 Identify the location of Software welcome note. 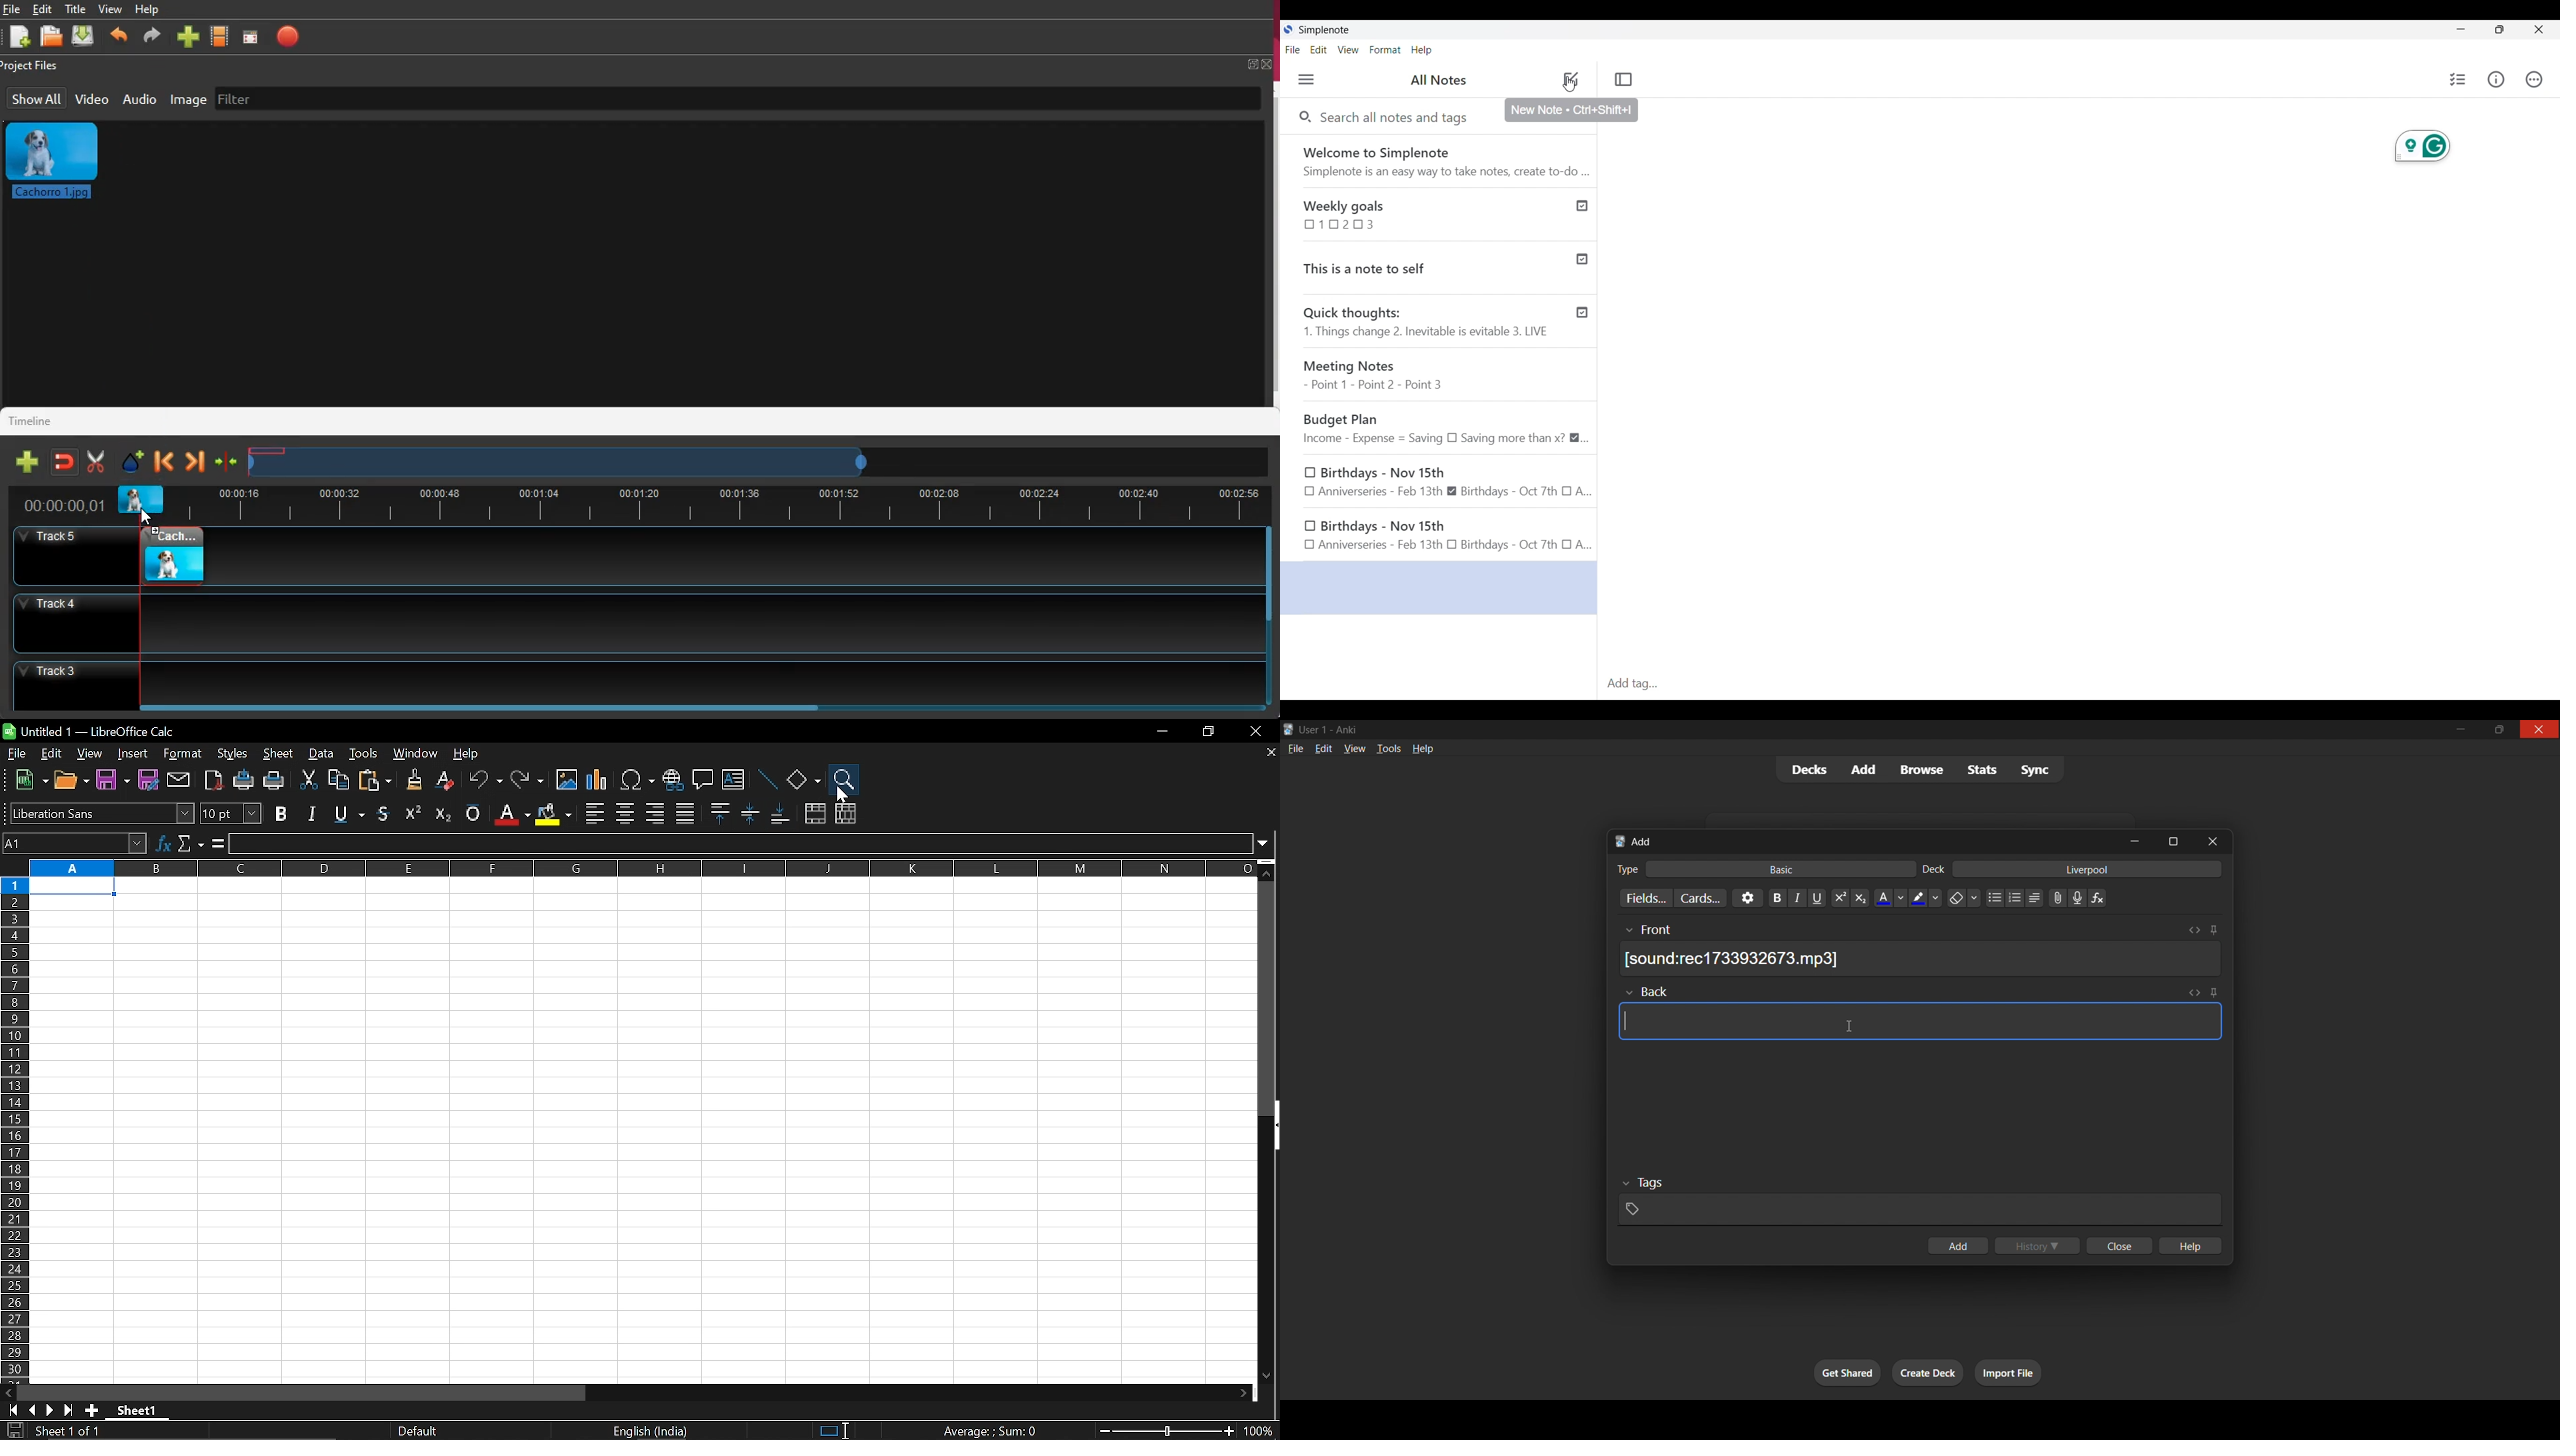
(1437, 159).